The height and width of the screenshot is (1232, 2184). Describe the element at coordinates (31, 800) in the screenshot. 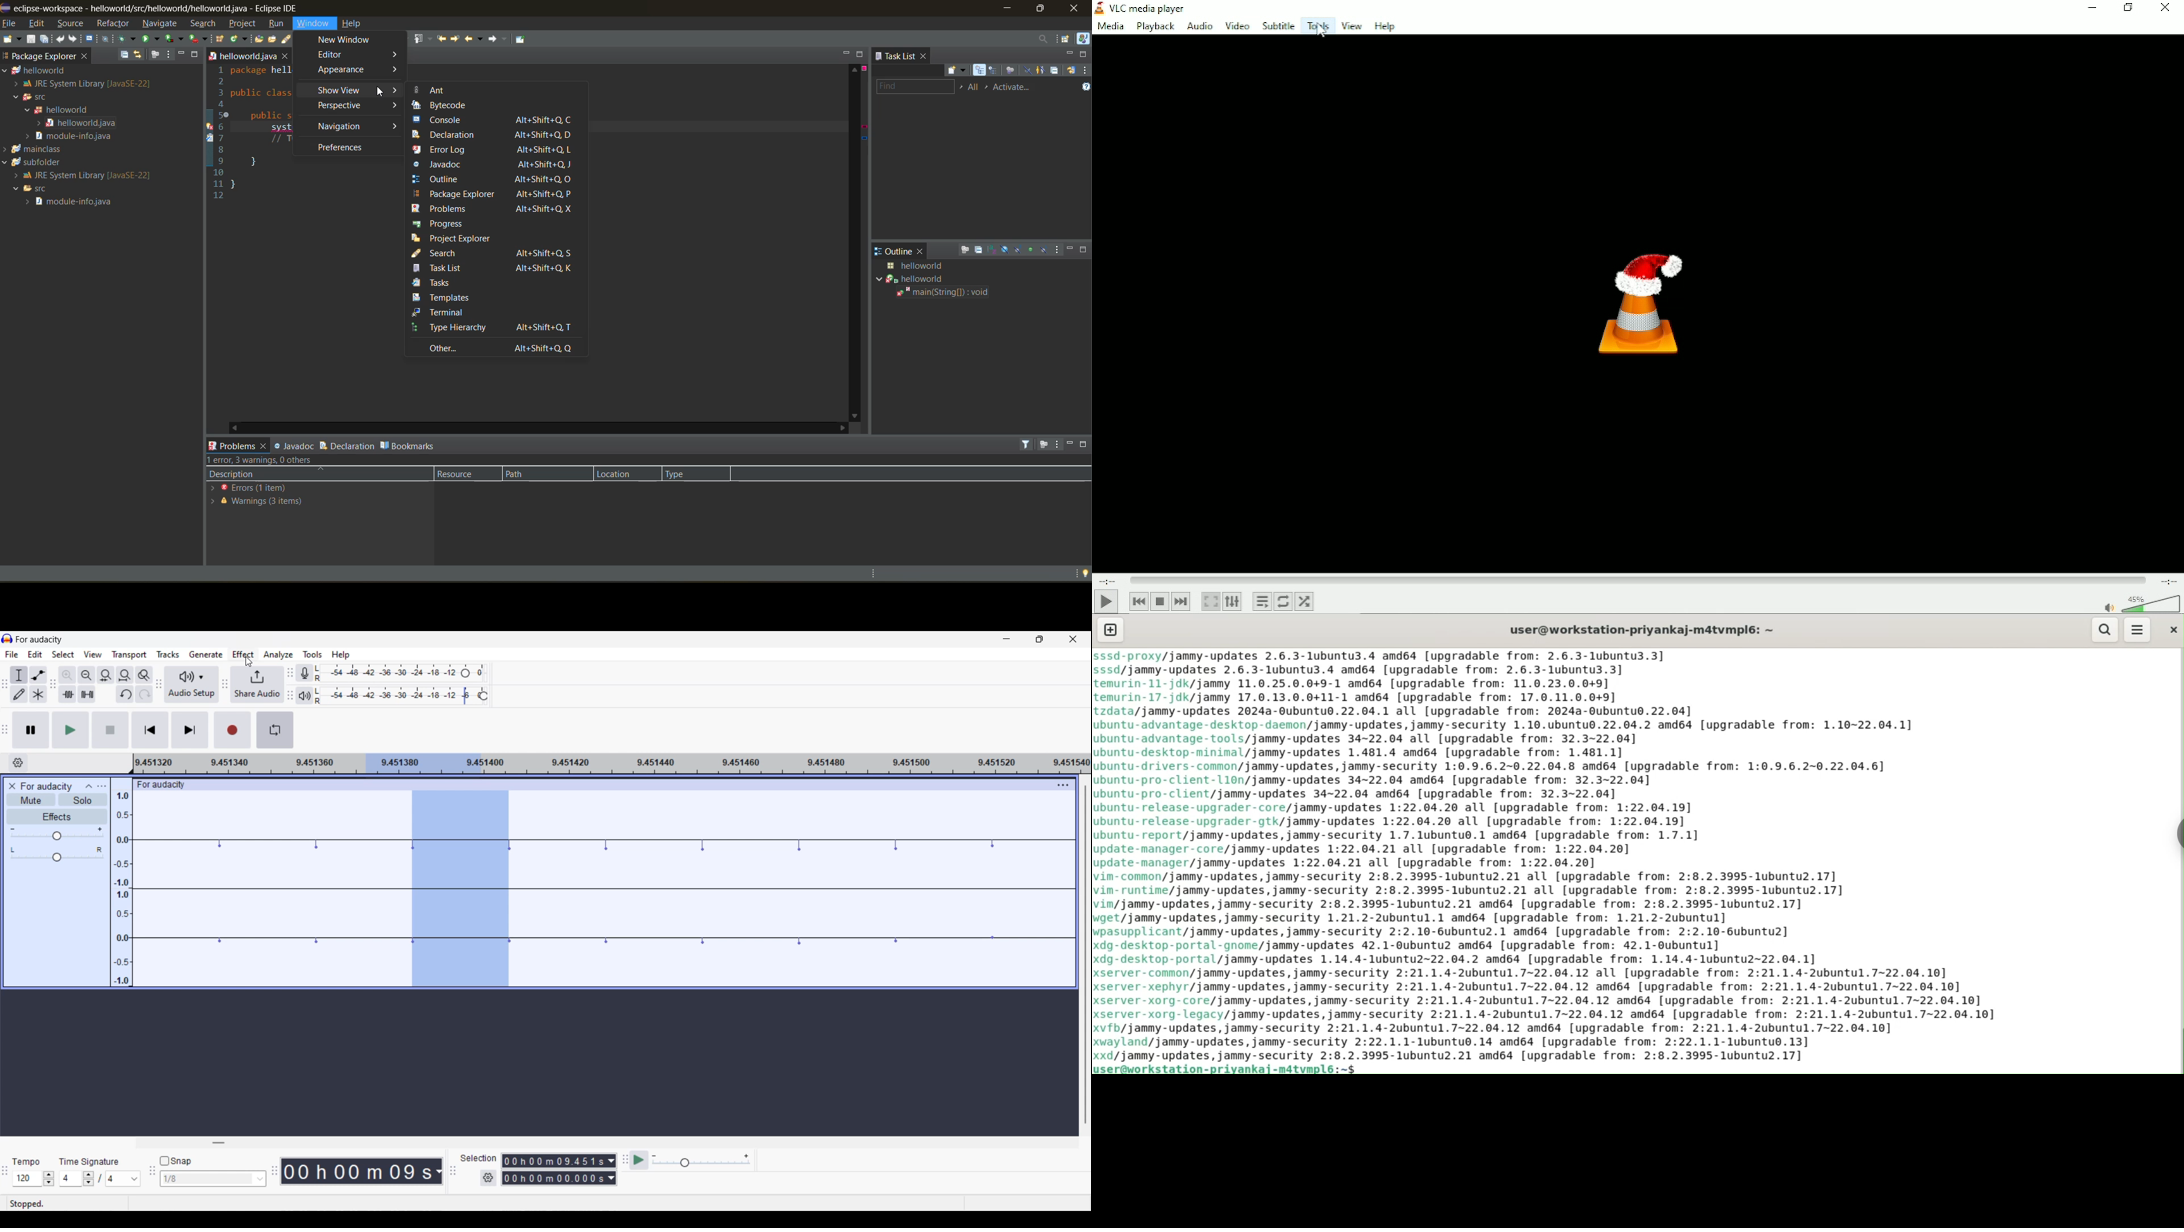

I see `Mute` at that location.